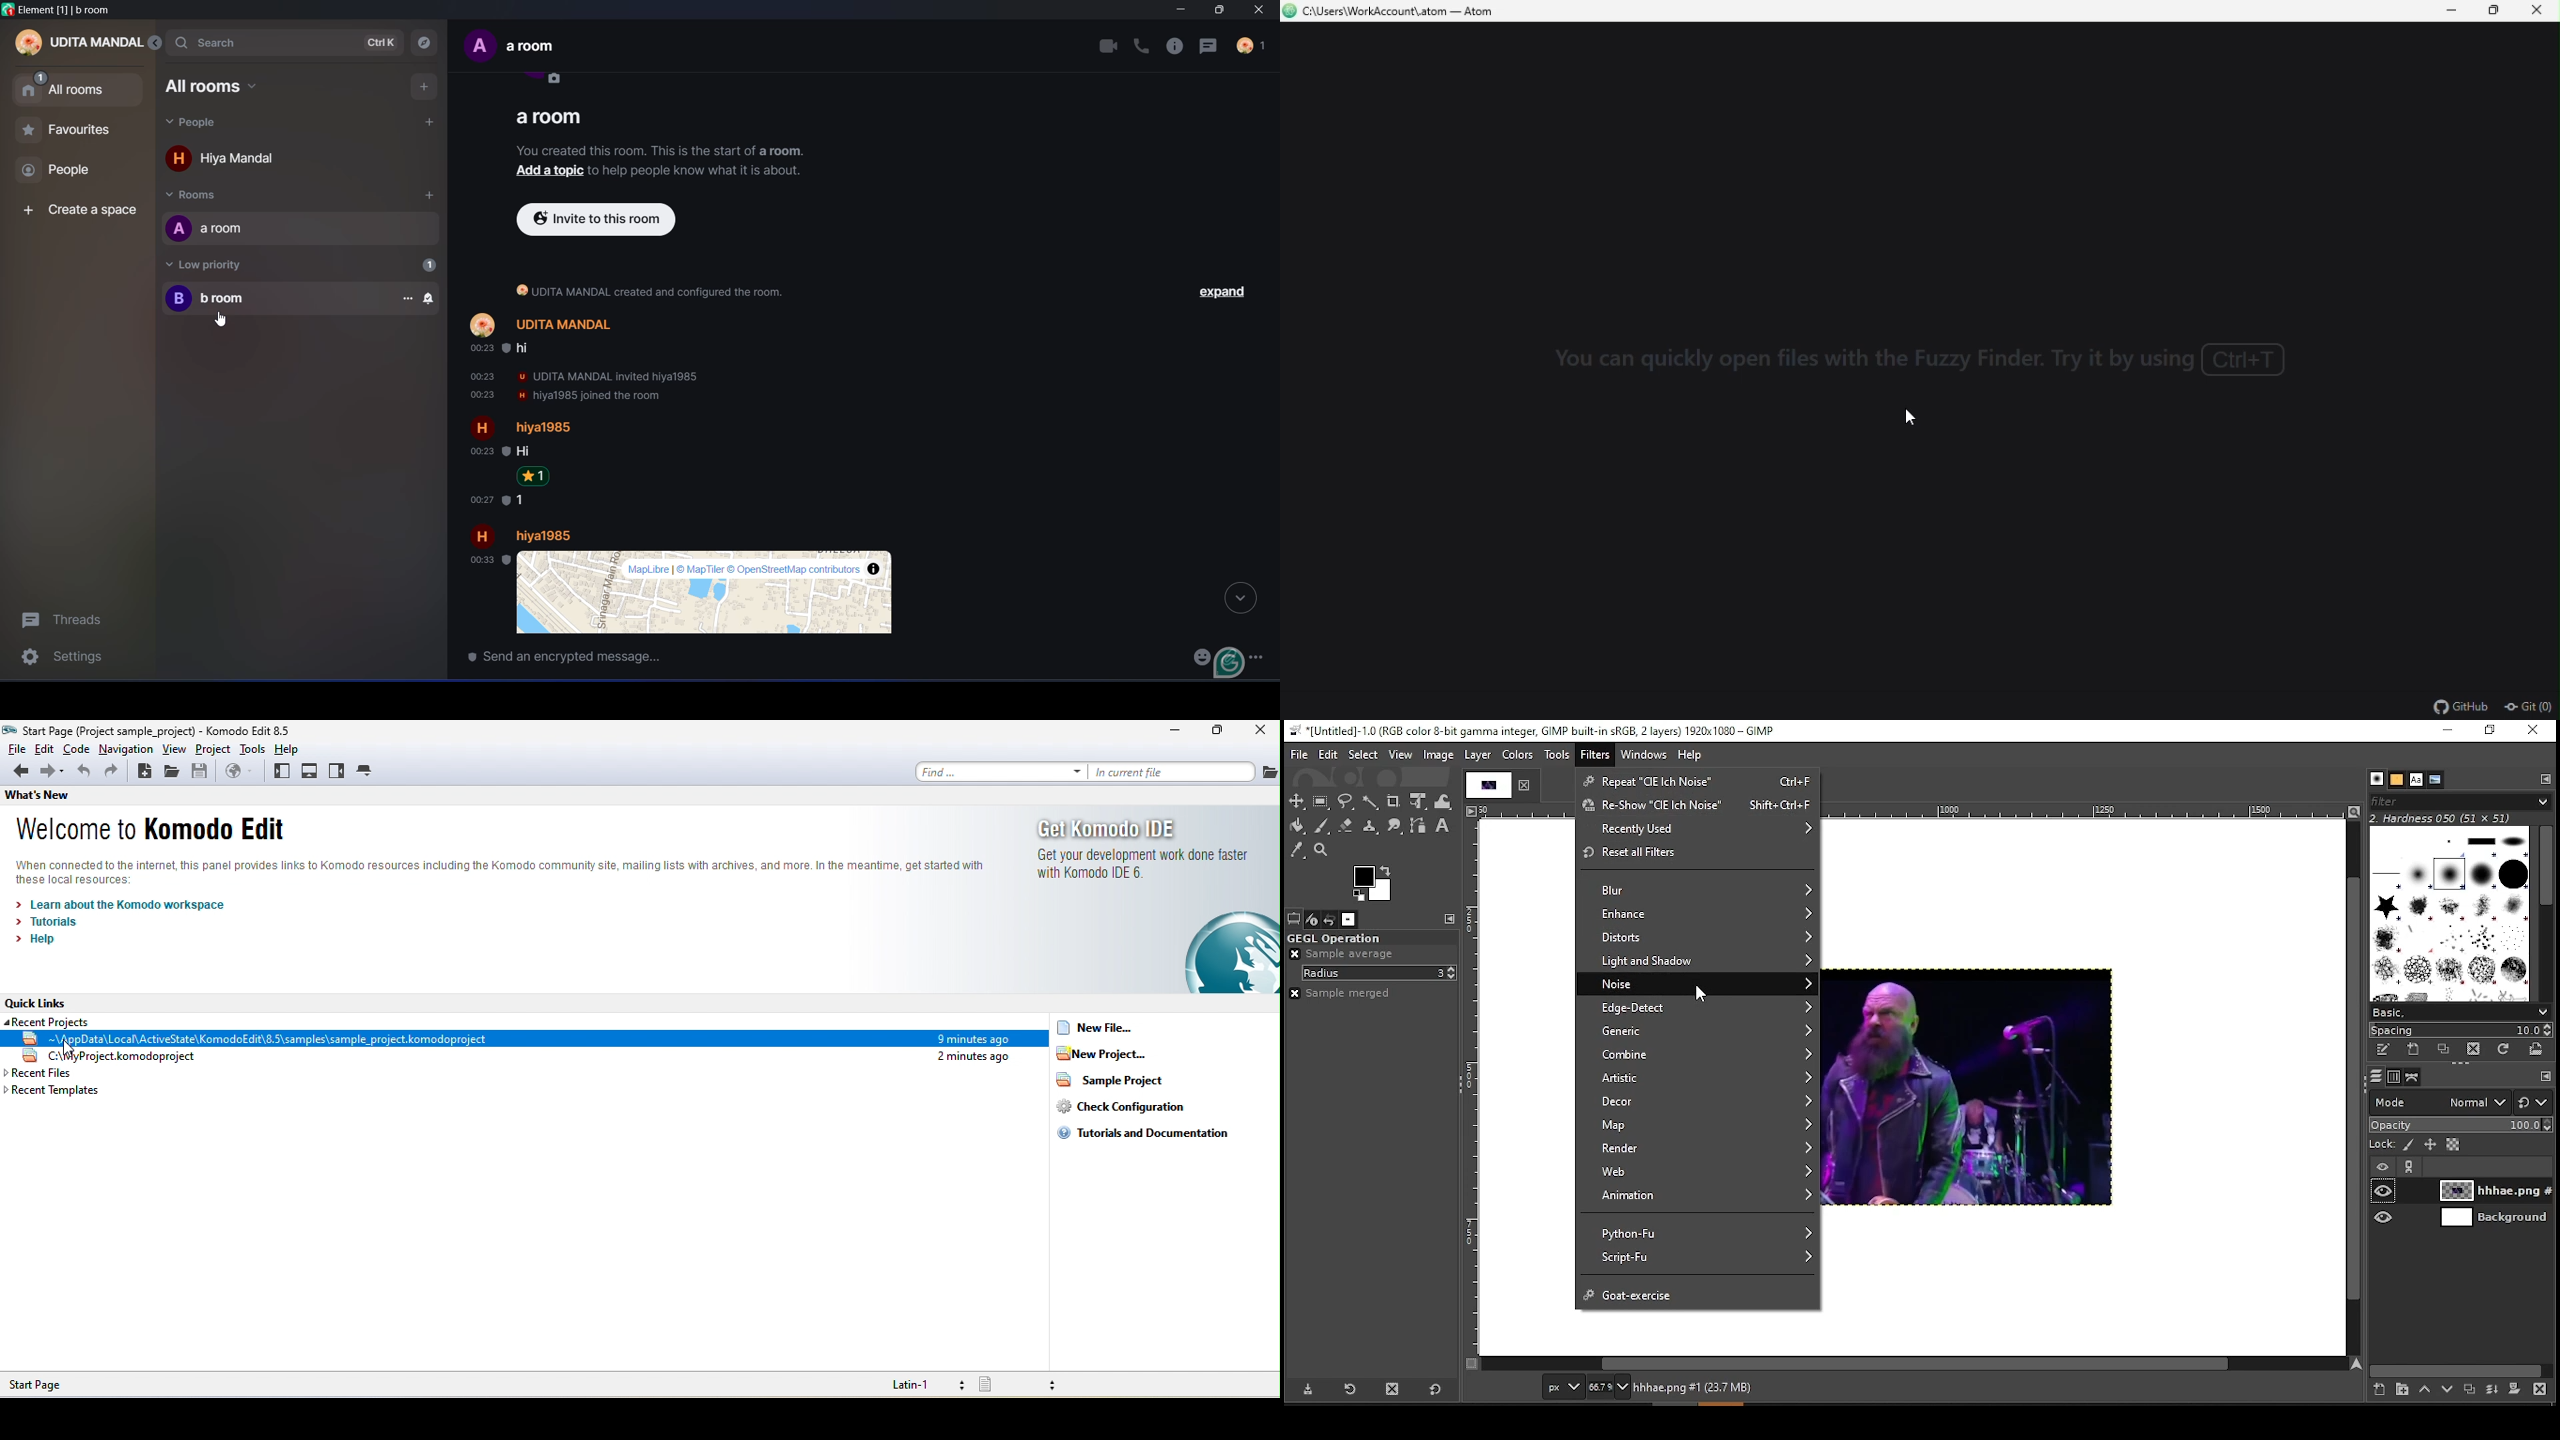 Image resolution: width=2576 pixels, height=1456 pixels. What do you see at coordinates (2472, 1390) in the screenshot?
I see `duplicate layer` at bounding box center [2472, 1390].